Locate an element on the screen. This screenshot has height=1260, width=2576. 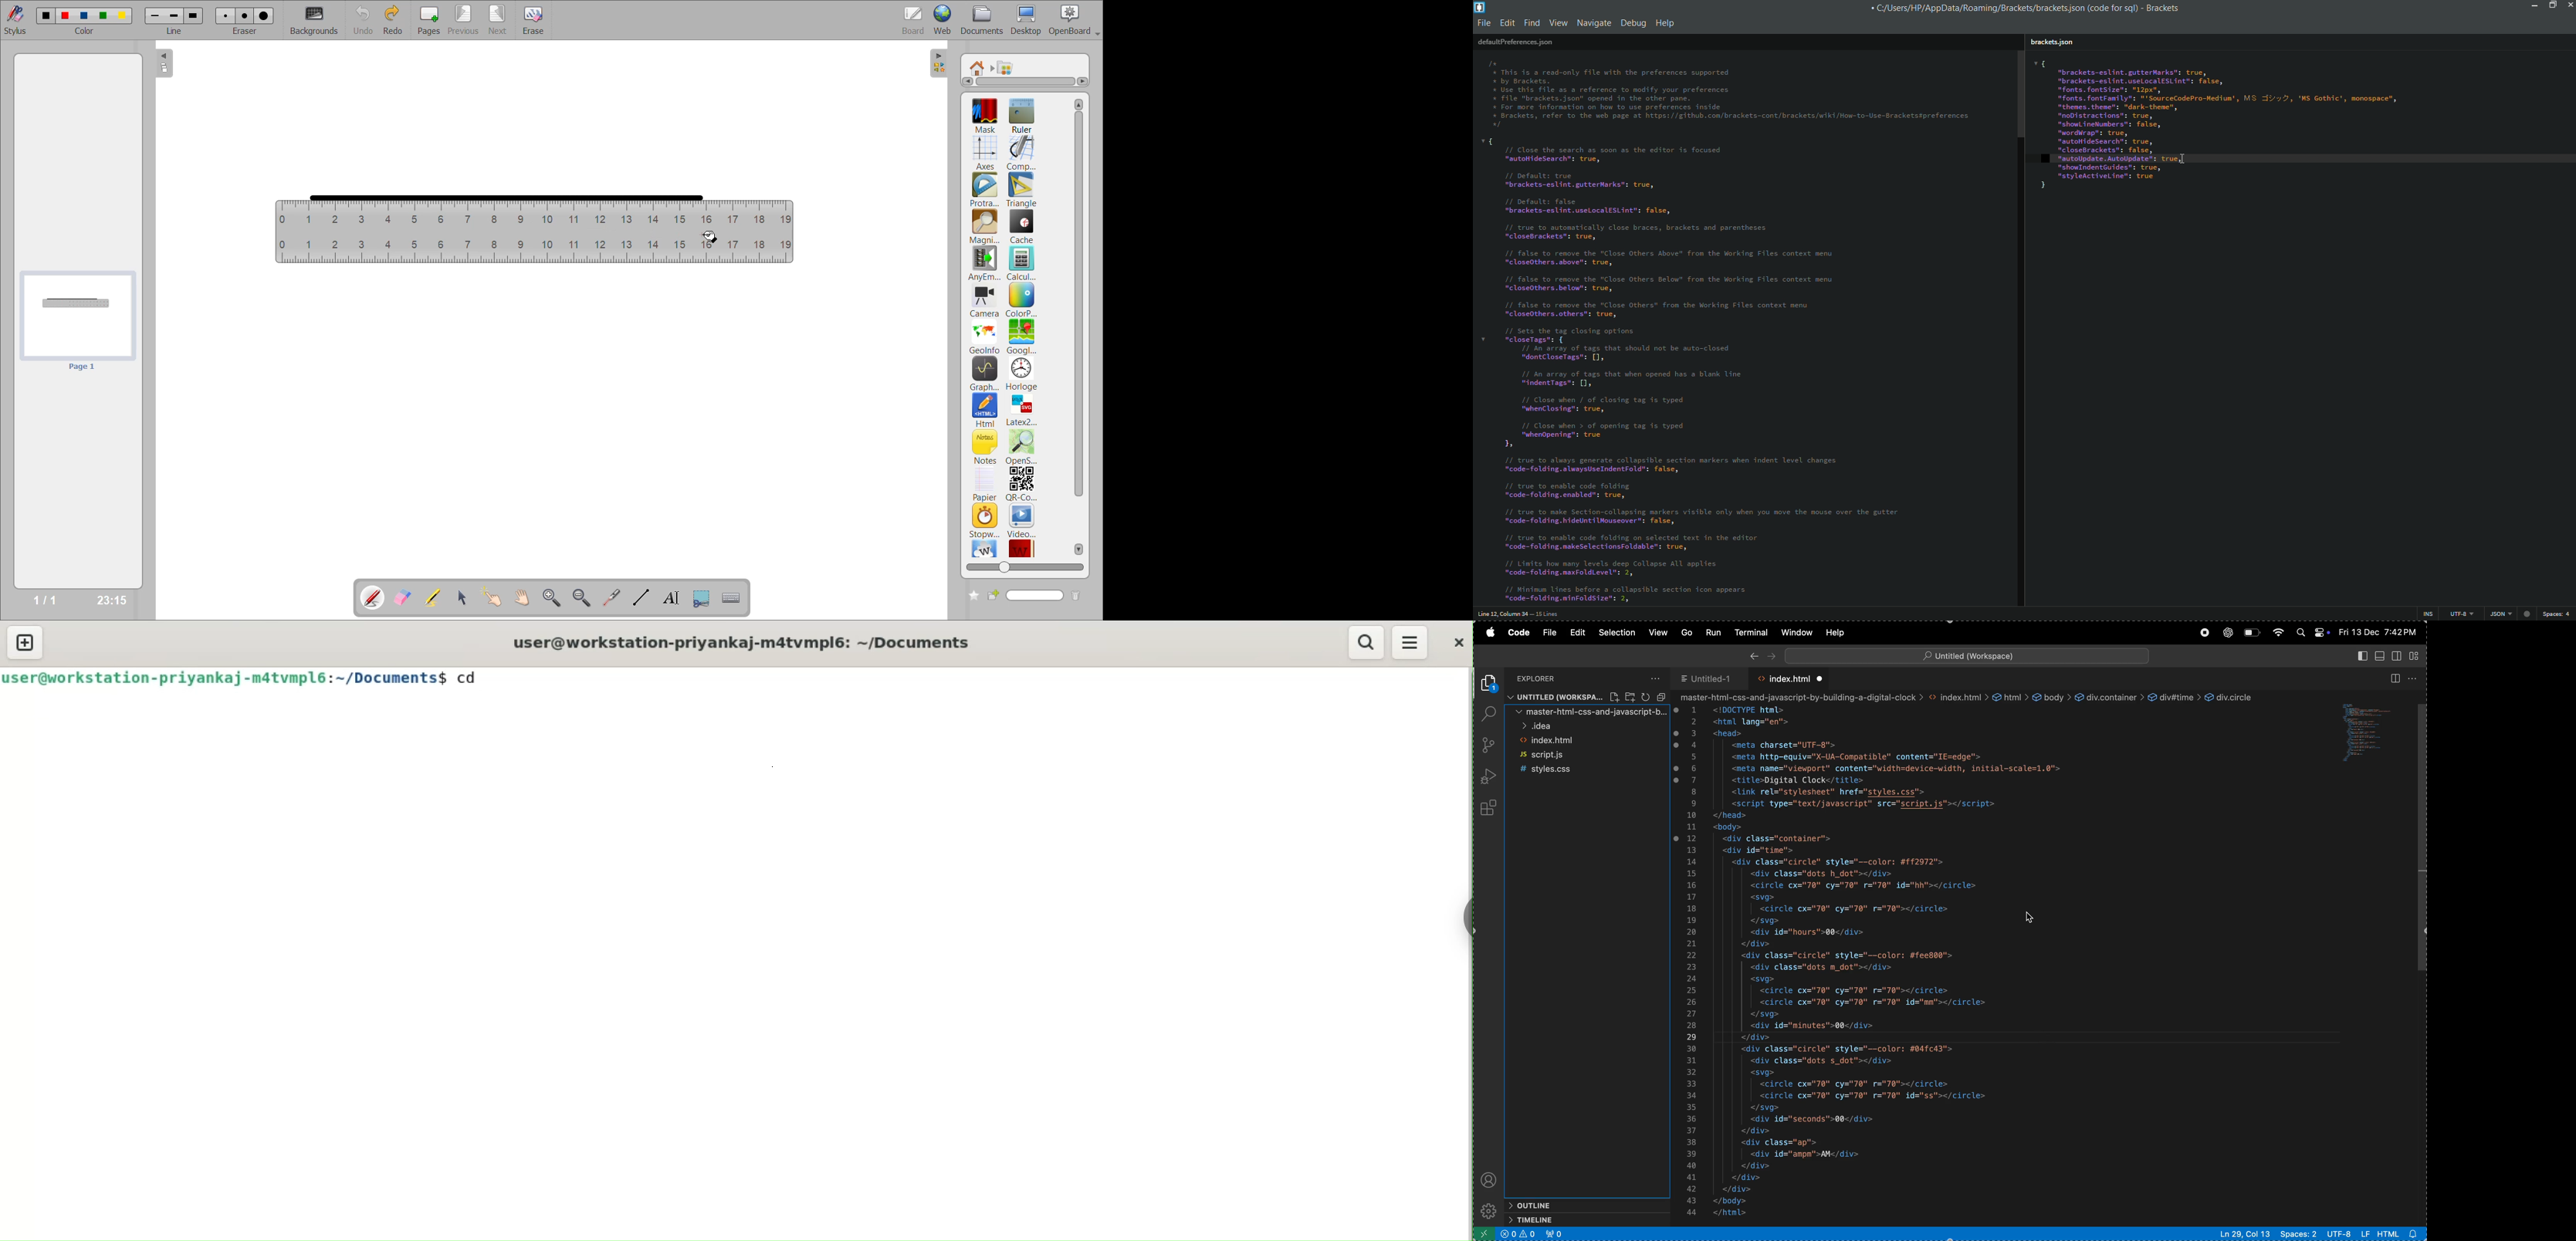
script.js is located at coordinates (1587, 755).